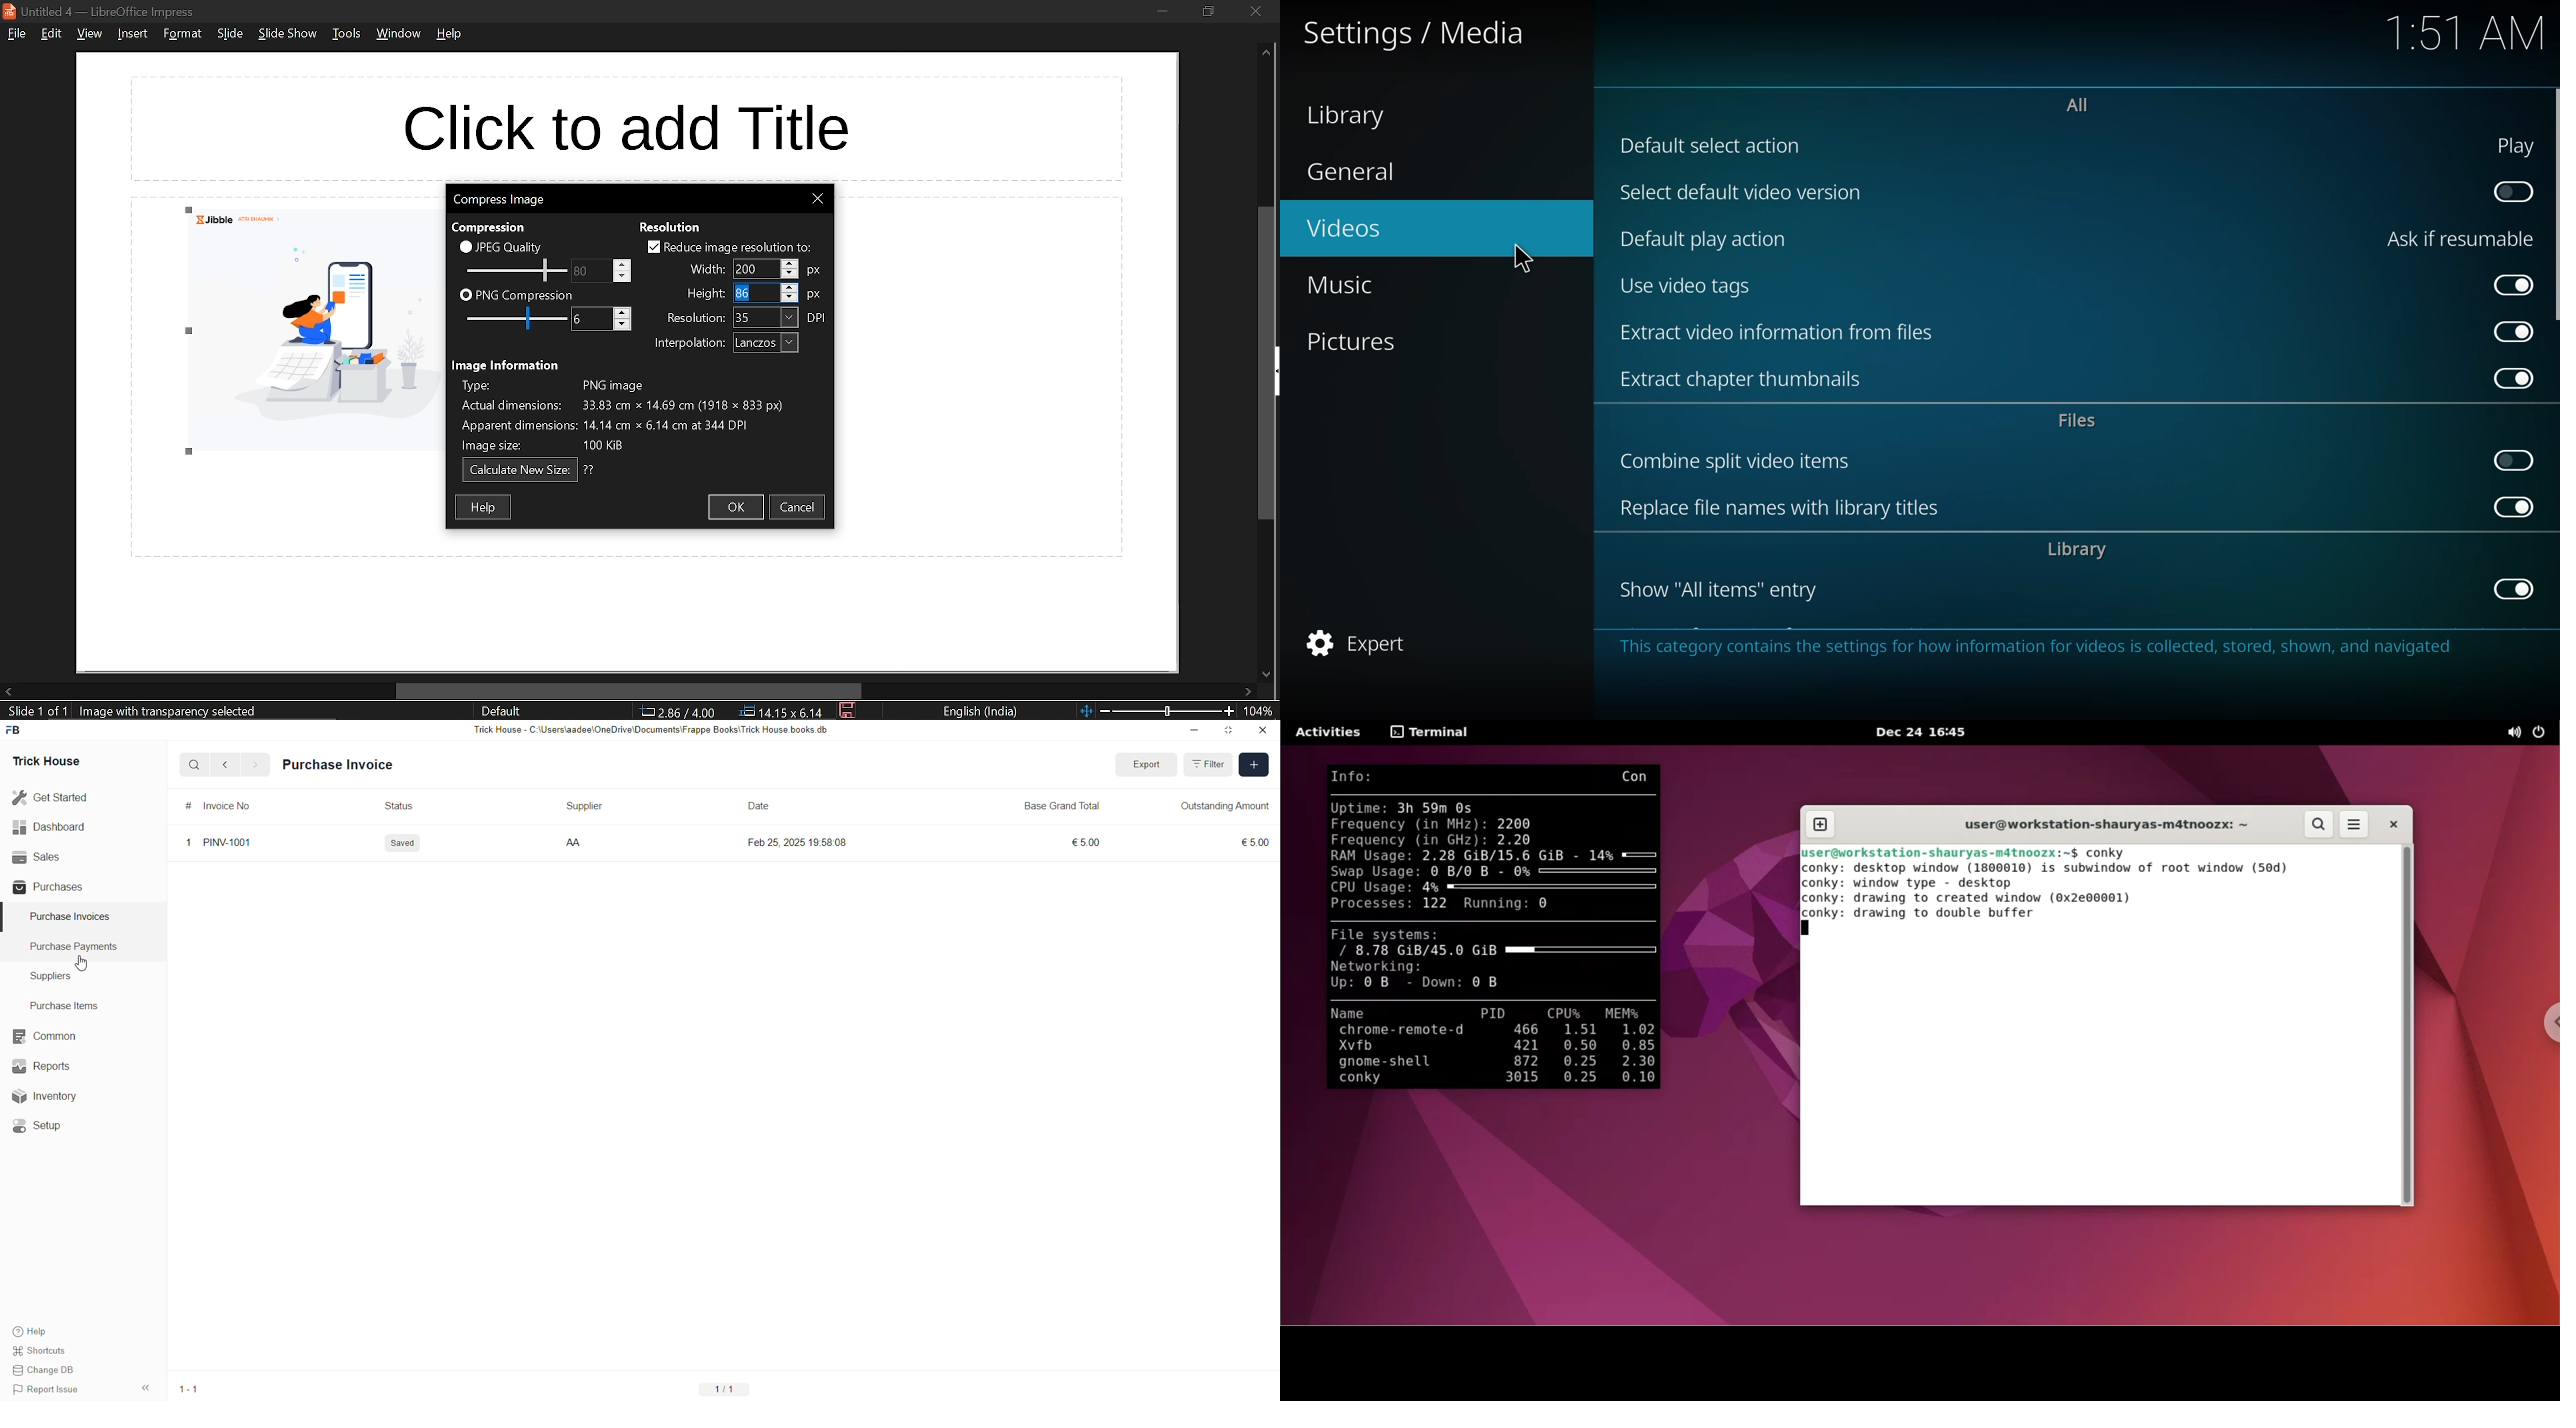 This screenshot has height=1428, width=2576. I want to click on Get Started, so click(53, 796).